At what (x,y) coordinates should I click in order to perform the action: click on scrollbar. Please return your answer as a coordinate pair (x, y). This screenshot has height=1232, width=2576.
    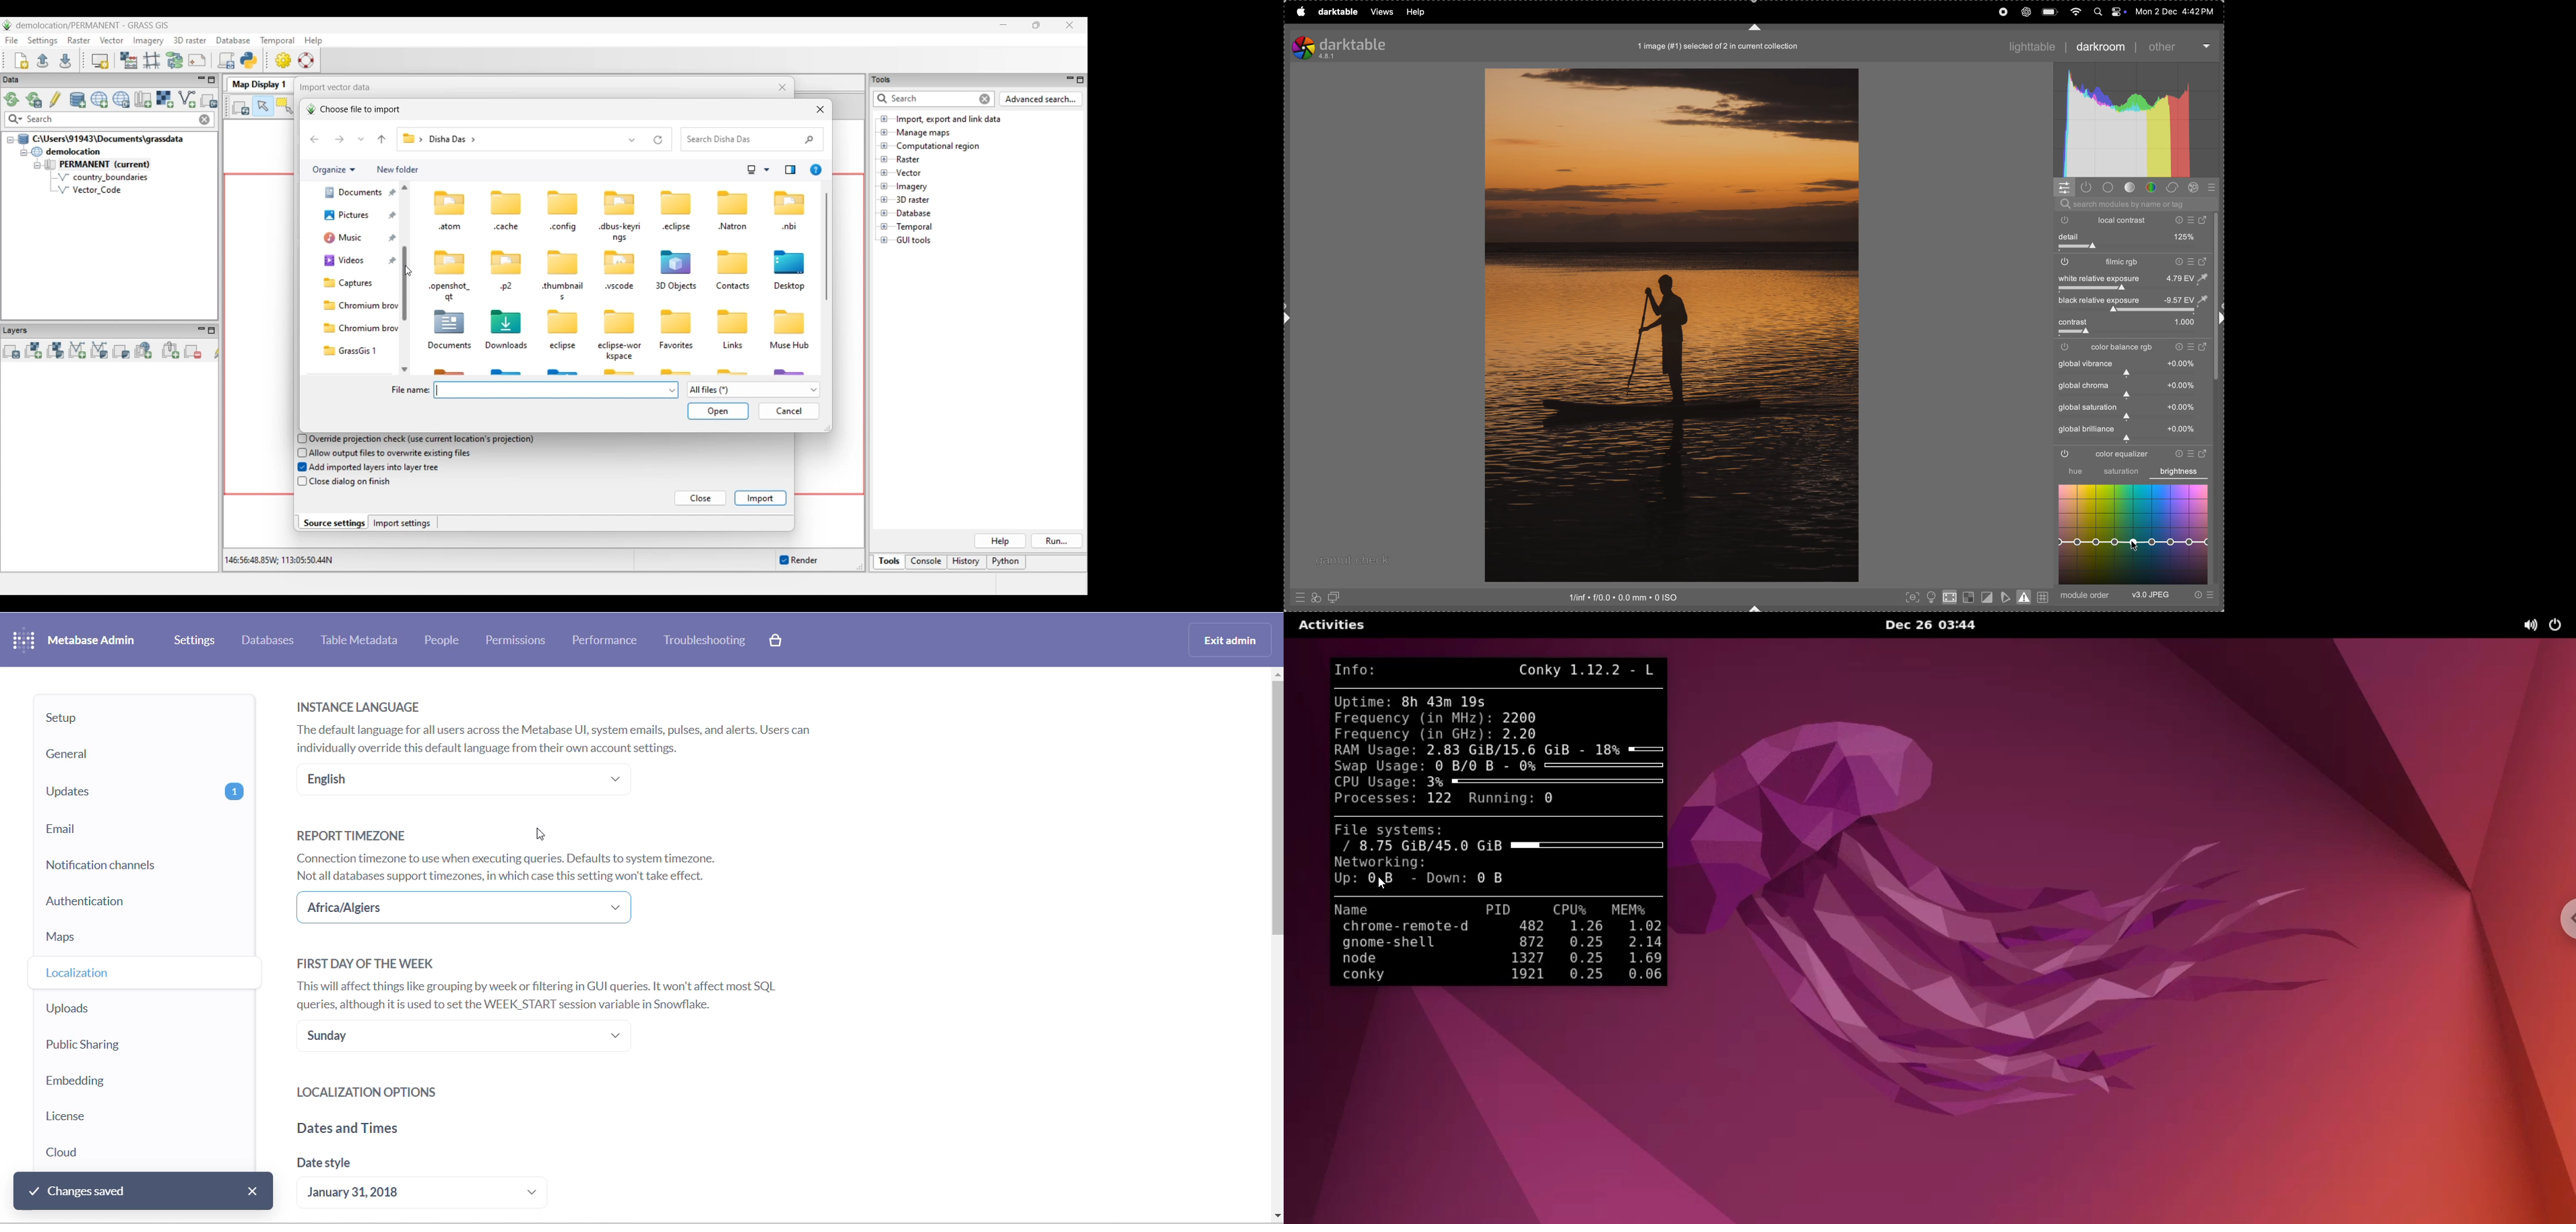
    Looking at the image, I should click on (1276, 828).